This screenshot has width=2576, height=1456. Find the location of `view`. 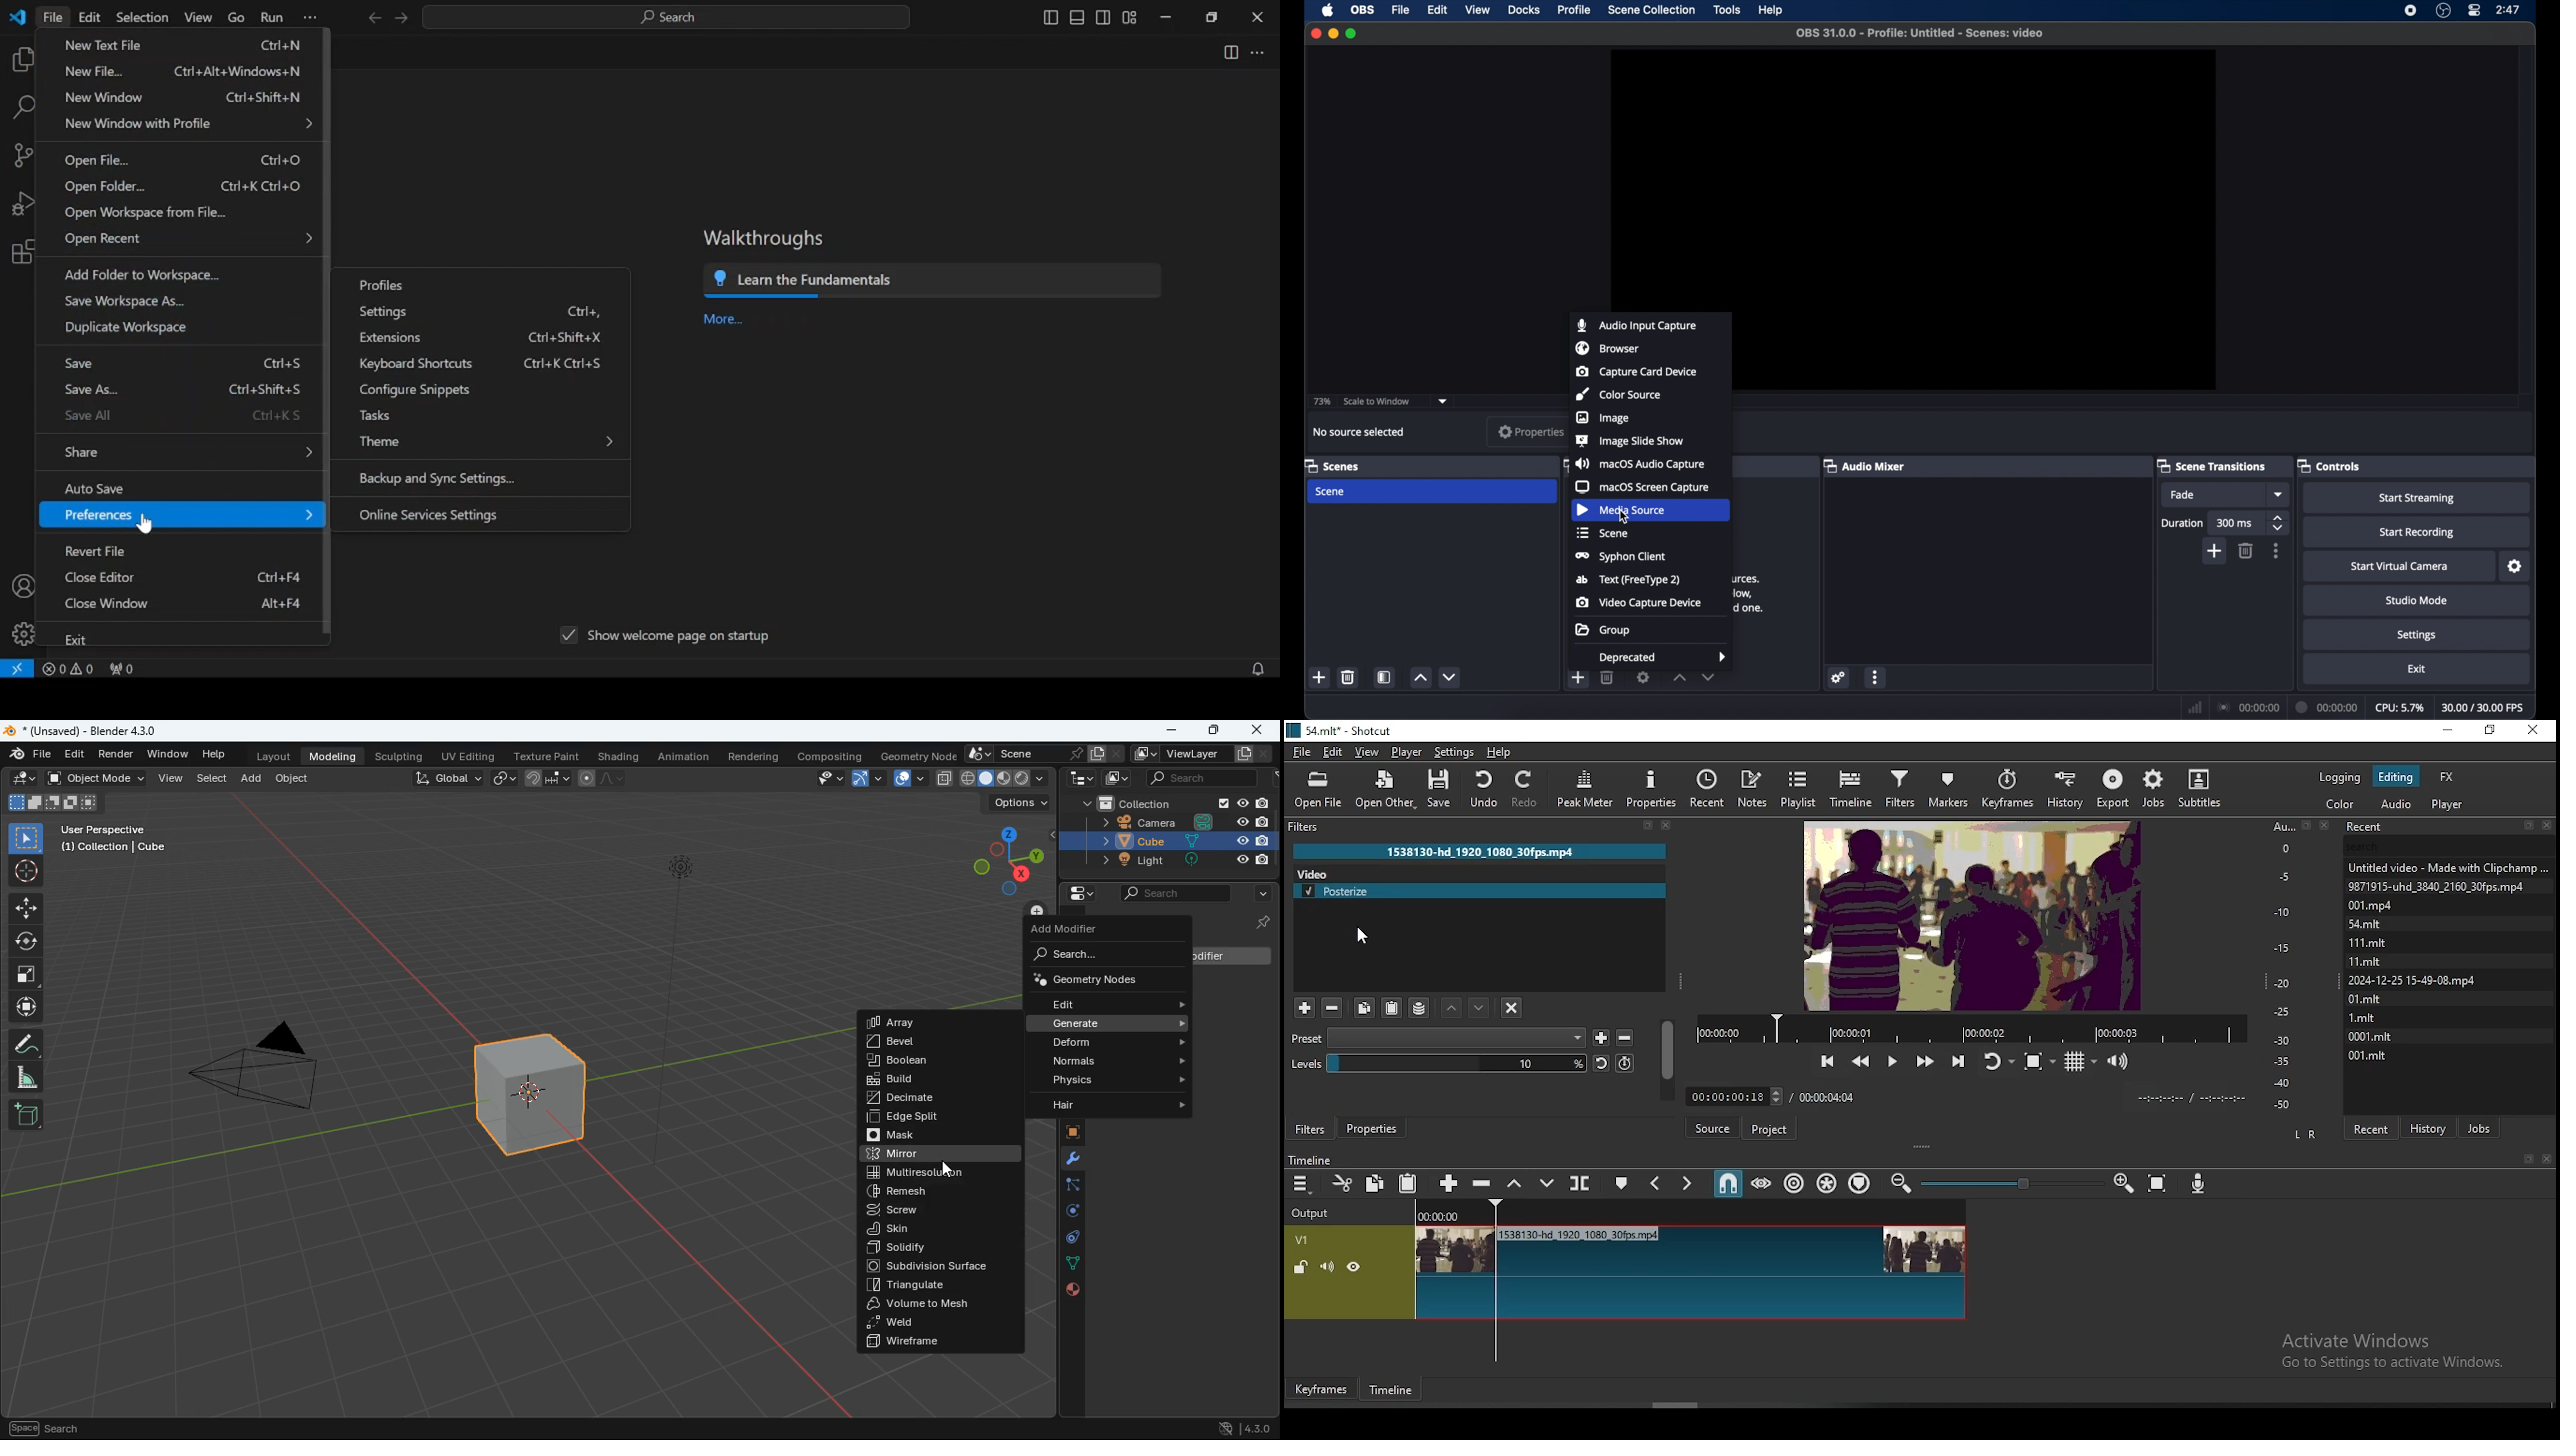

view is located at coordinates (1479, 10).